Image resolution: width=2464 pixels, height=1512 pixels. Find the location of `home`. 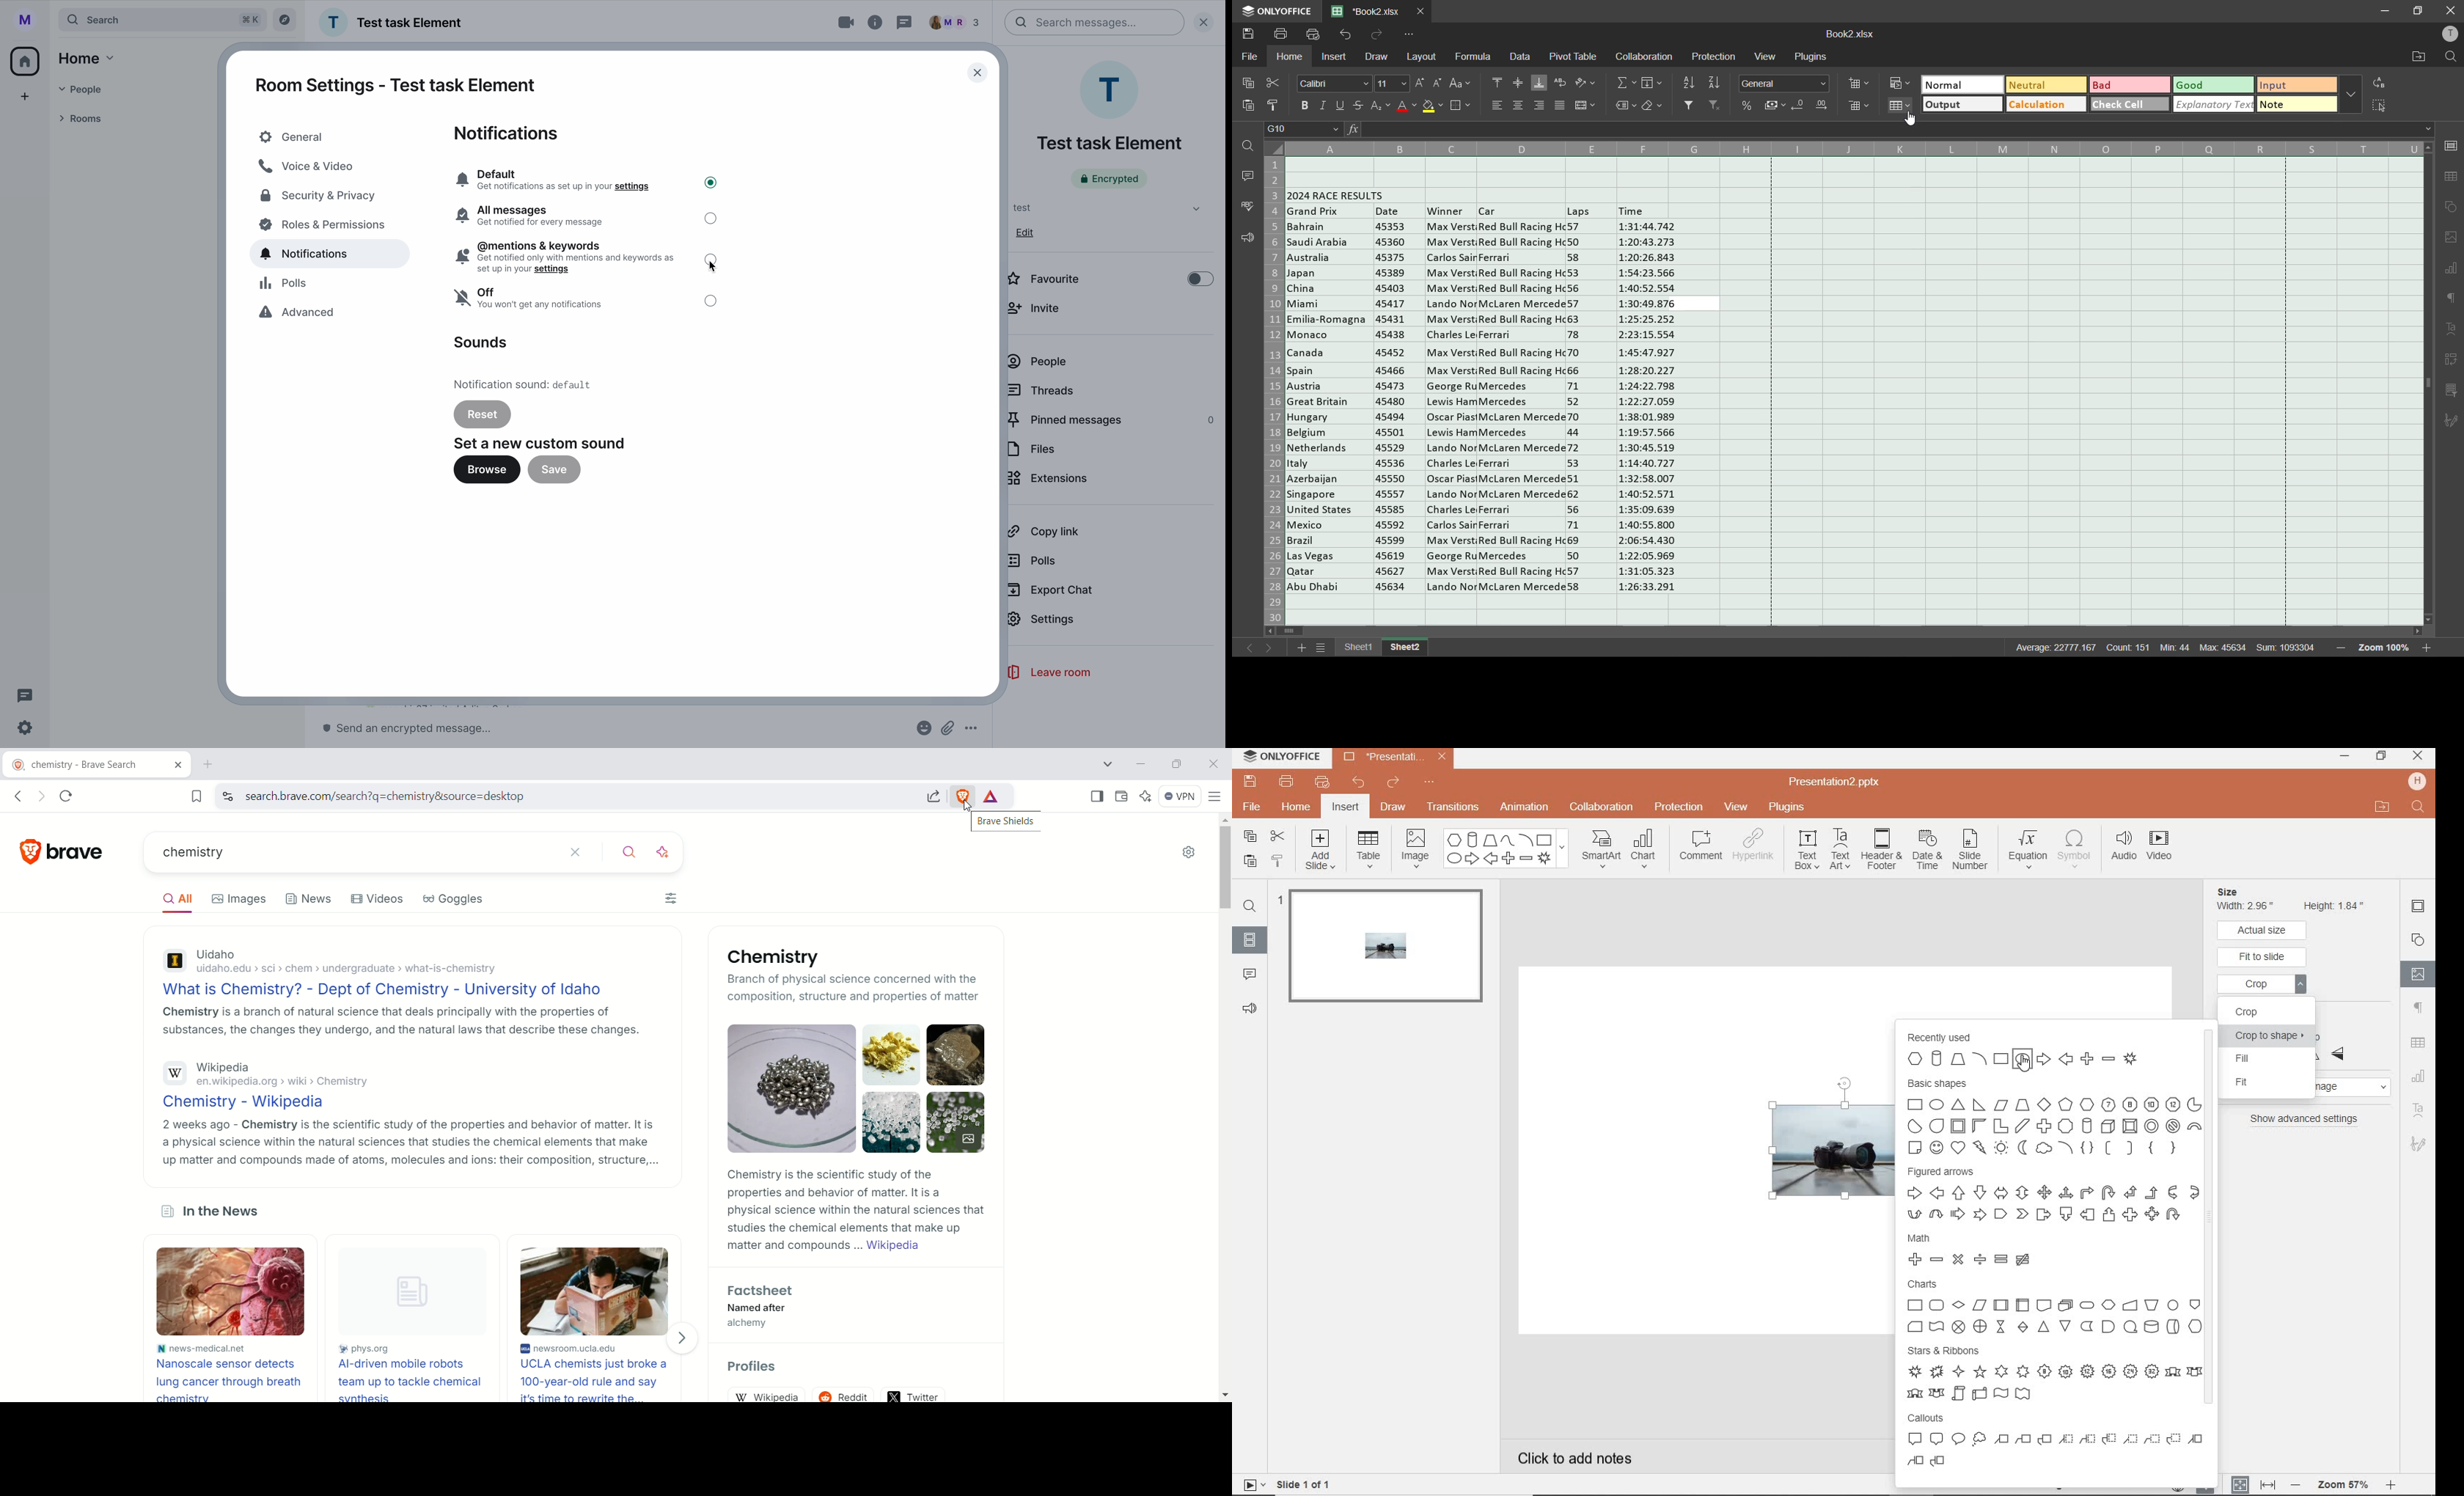

home is located at coordinates (89, 58).